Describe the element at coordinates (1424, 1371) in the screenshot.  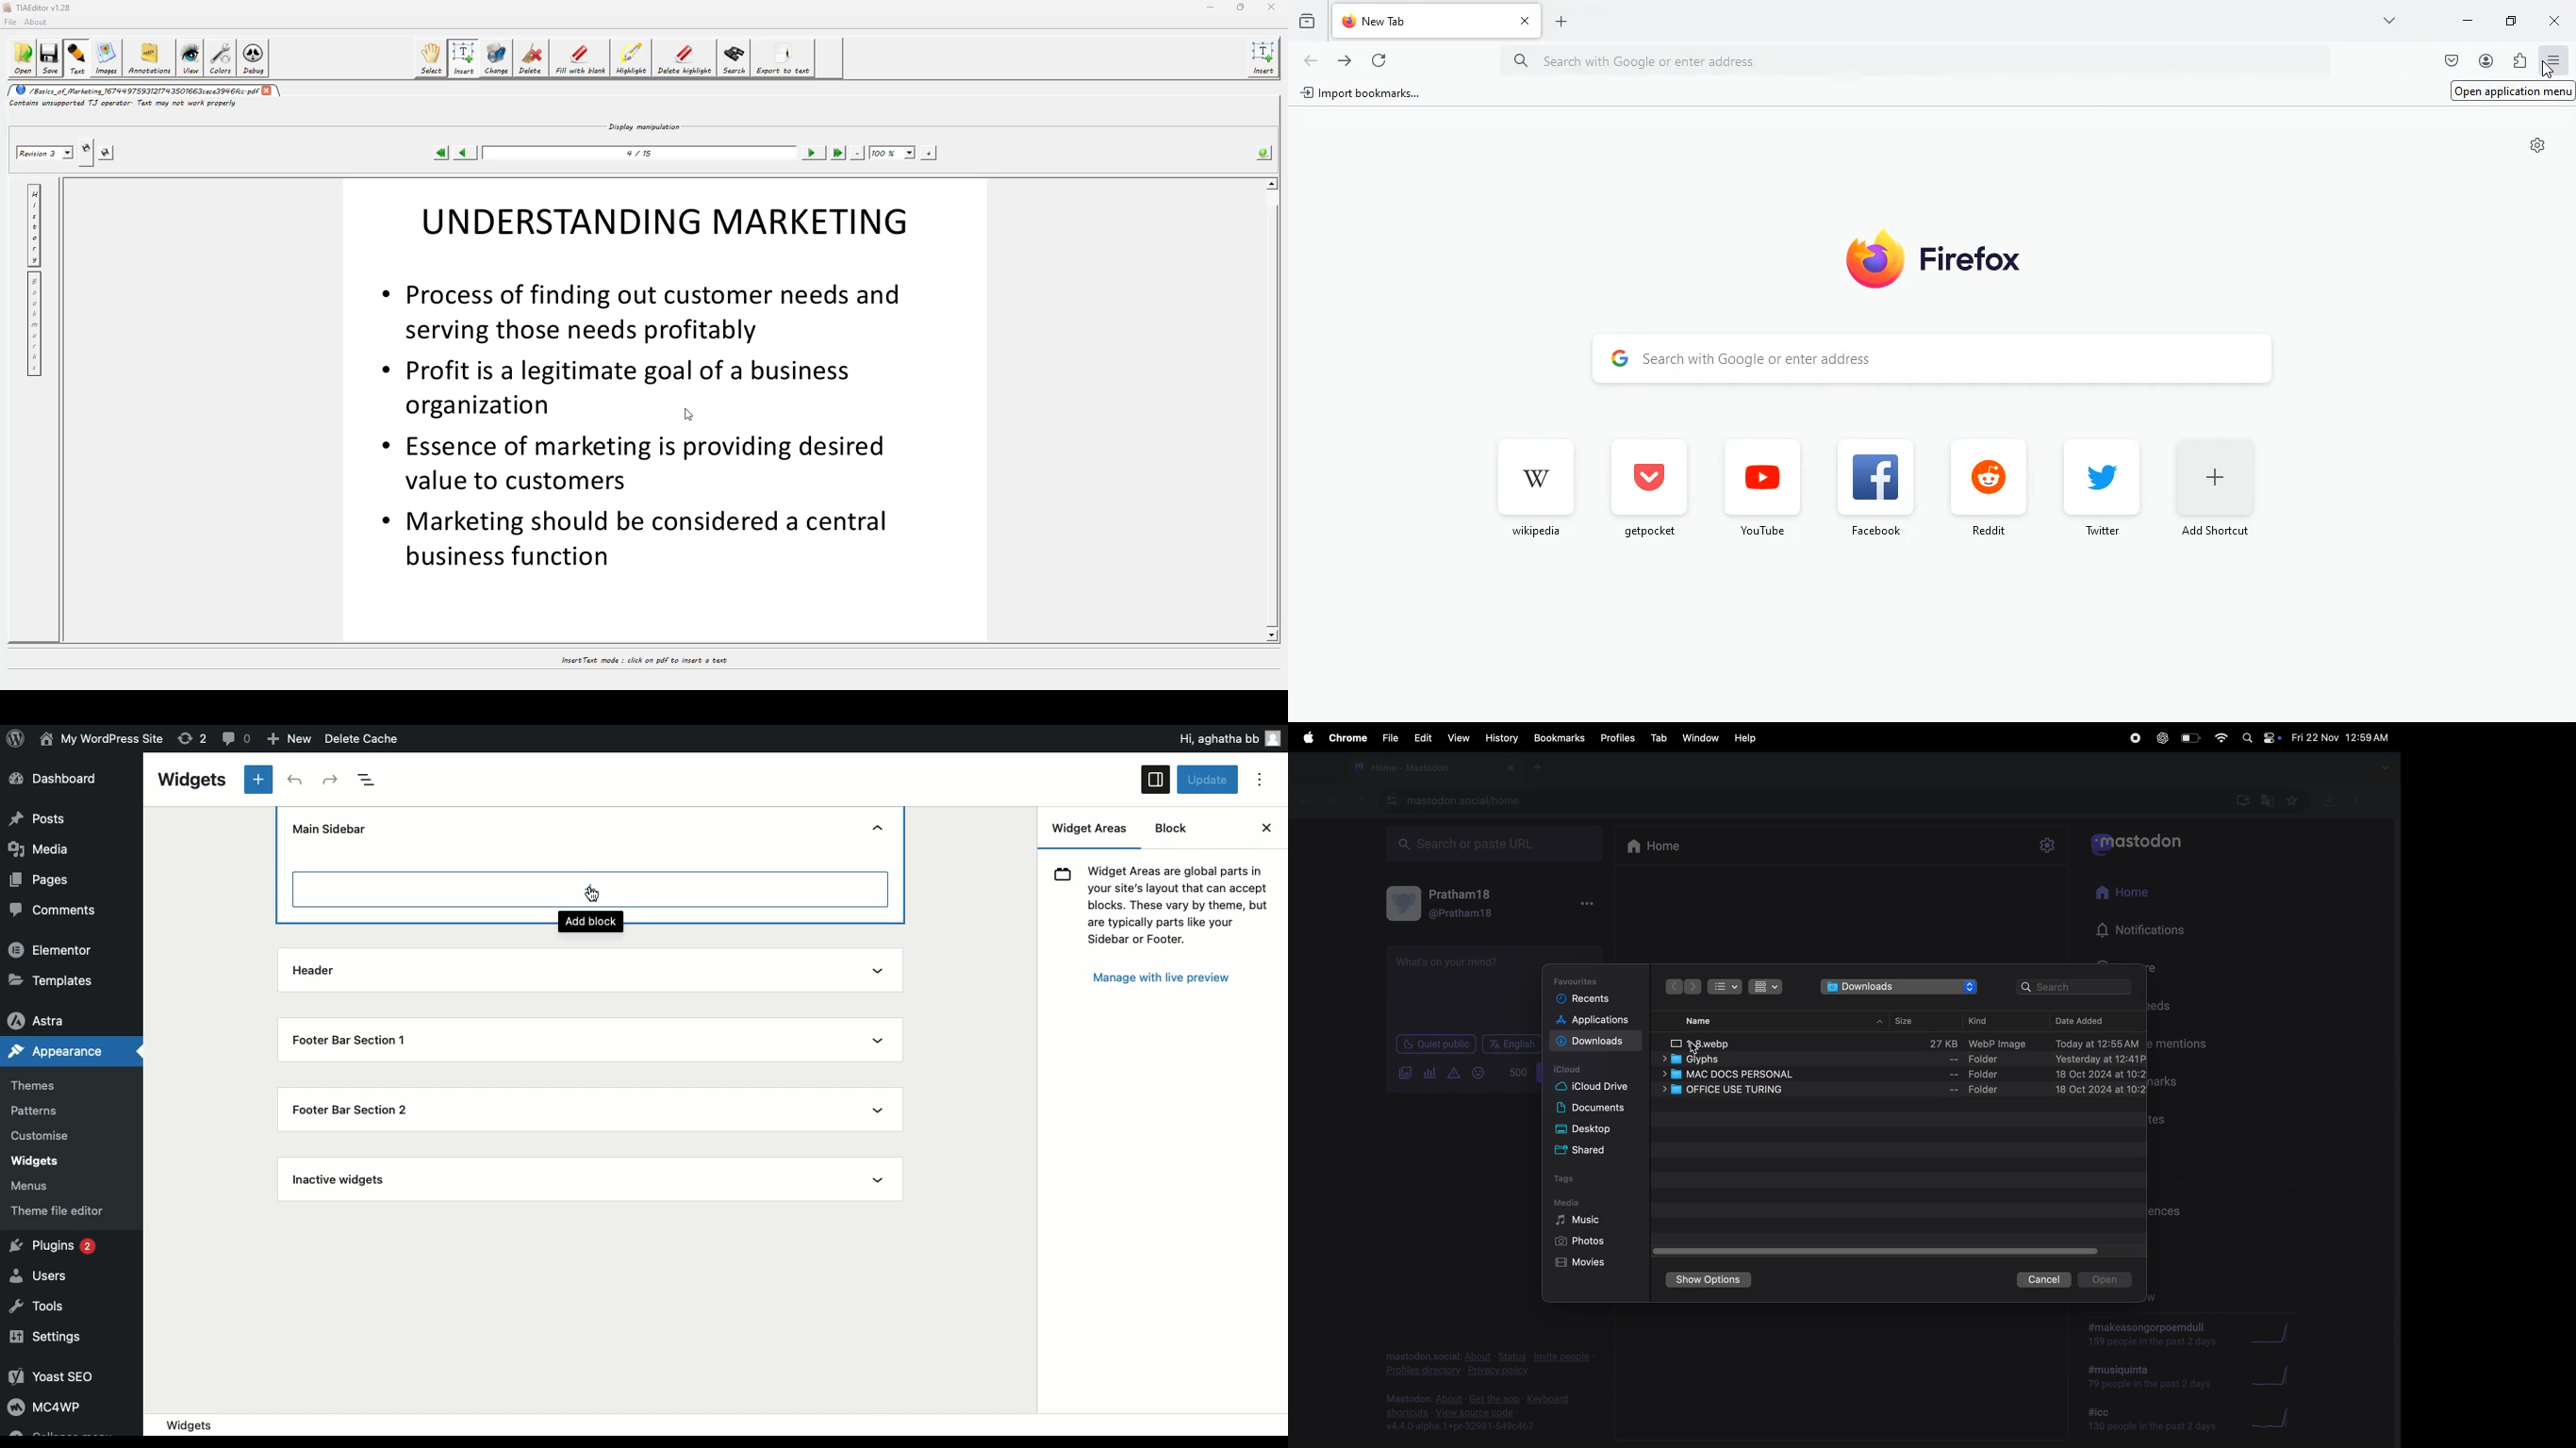
I see `profiles directory` at that location.